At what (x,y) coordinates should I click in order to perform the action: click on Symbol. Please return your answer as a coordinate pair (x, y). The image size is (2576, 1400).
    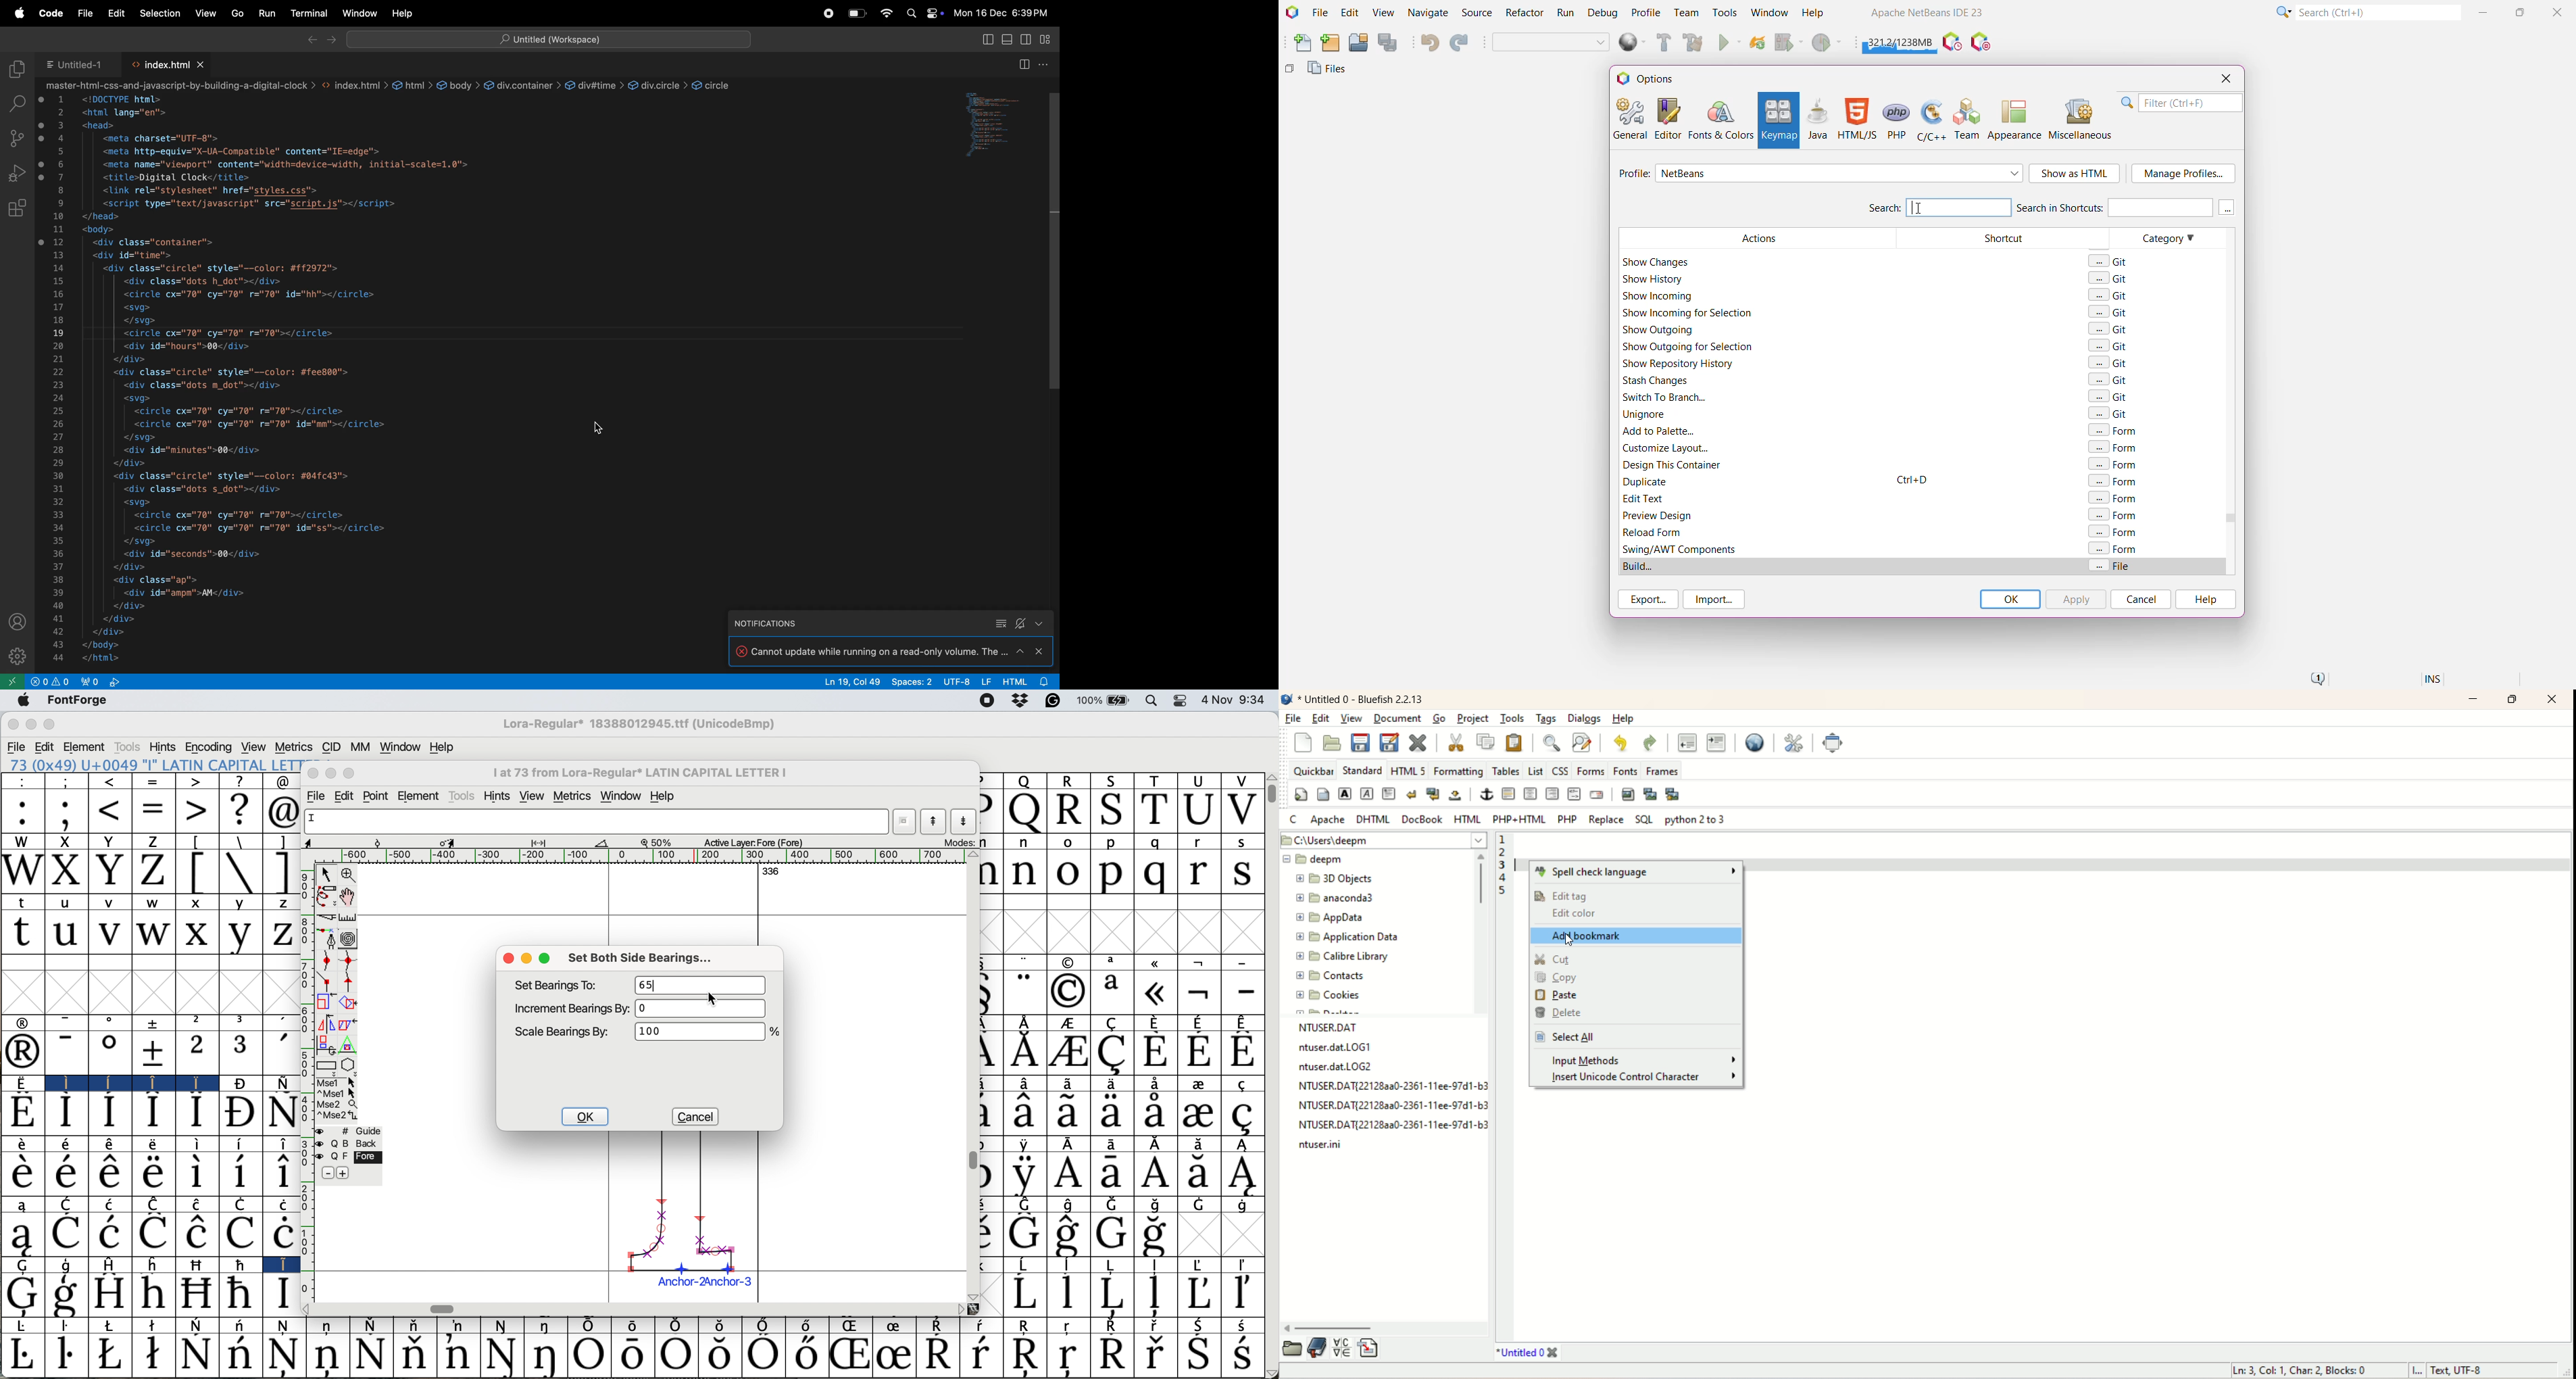
    Looking at the image, I should click on (241, 1233).